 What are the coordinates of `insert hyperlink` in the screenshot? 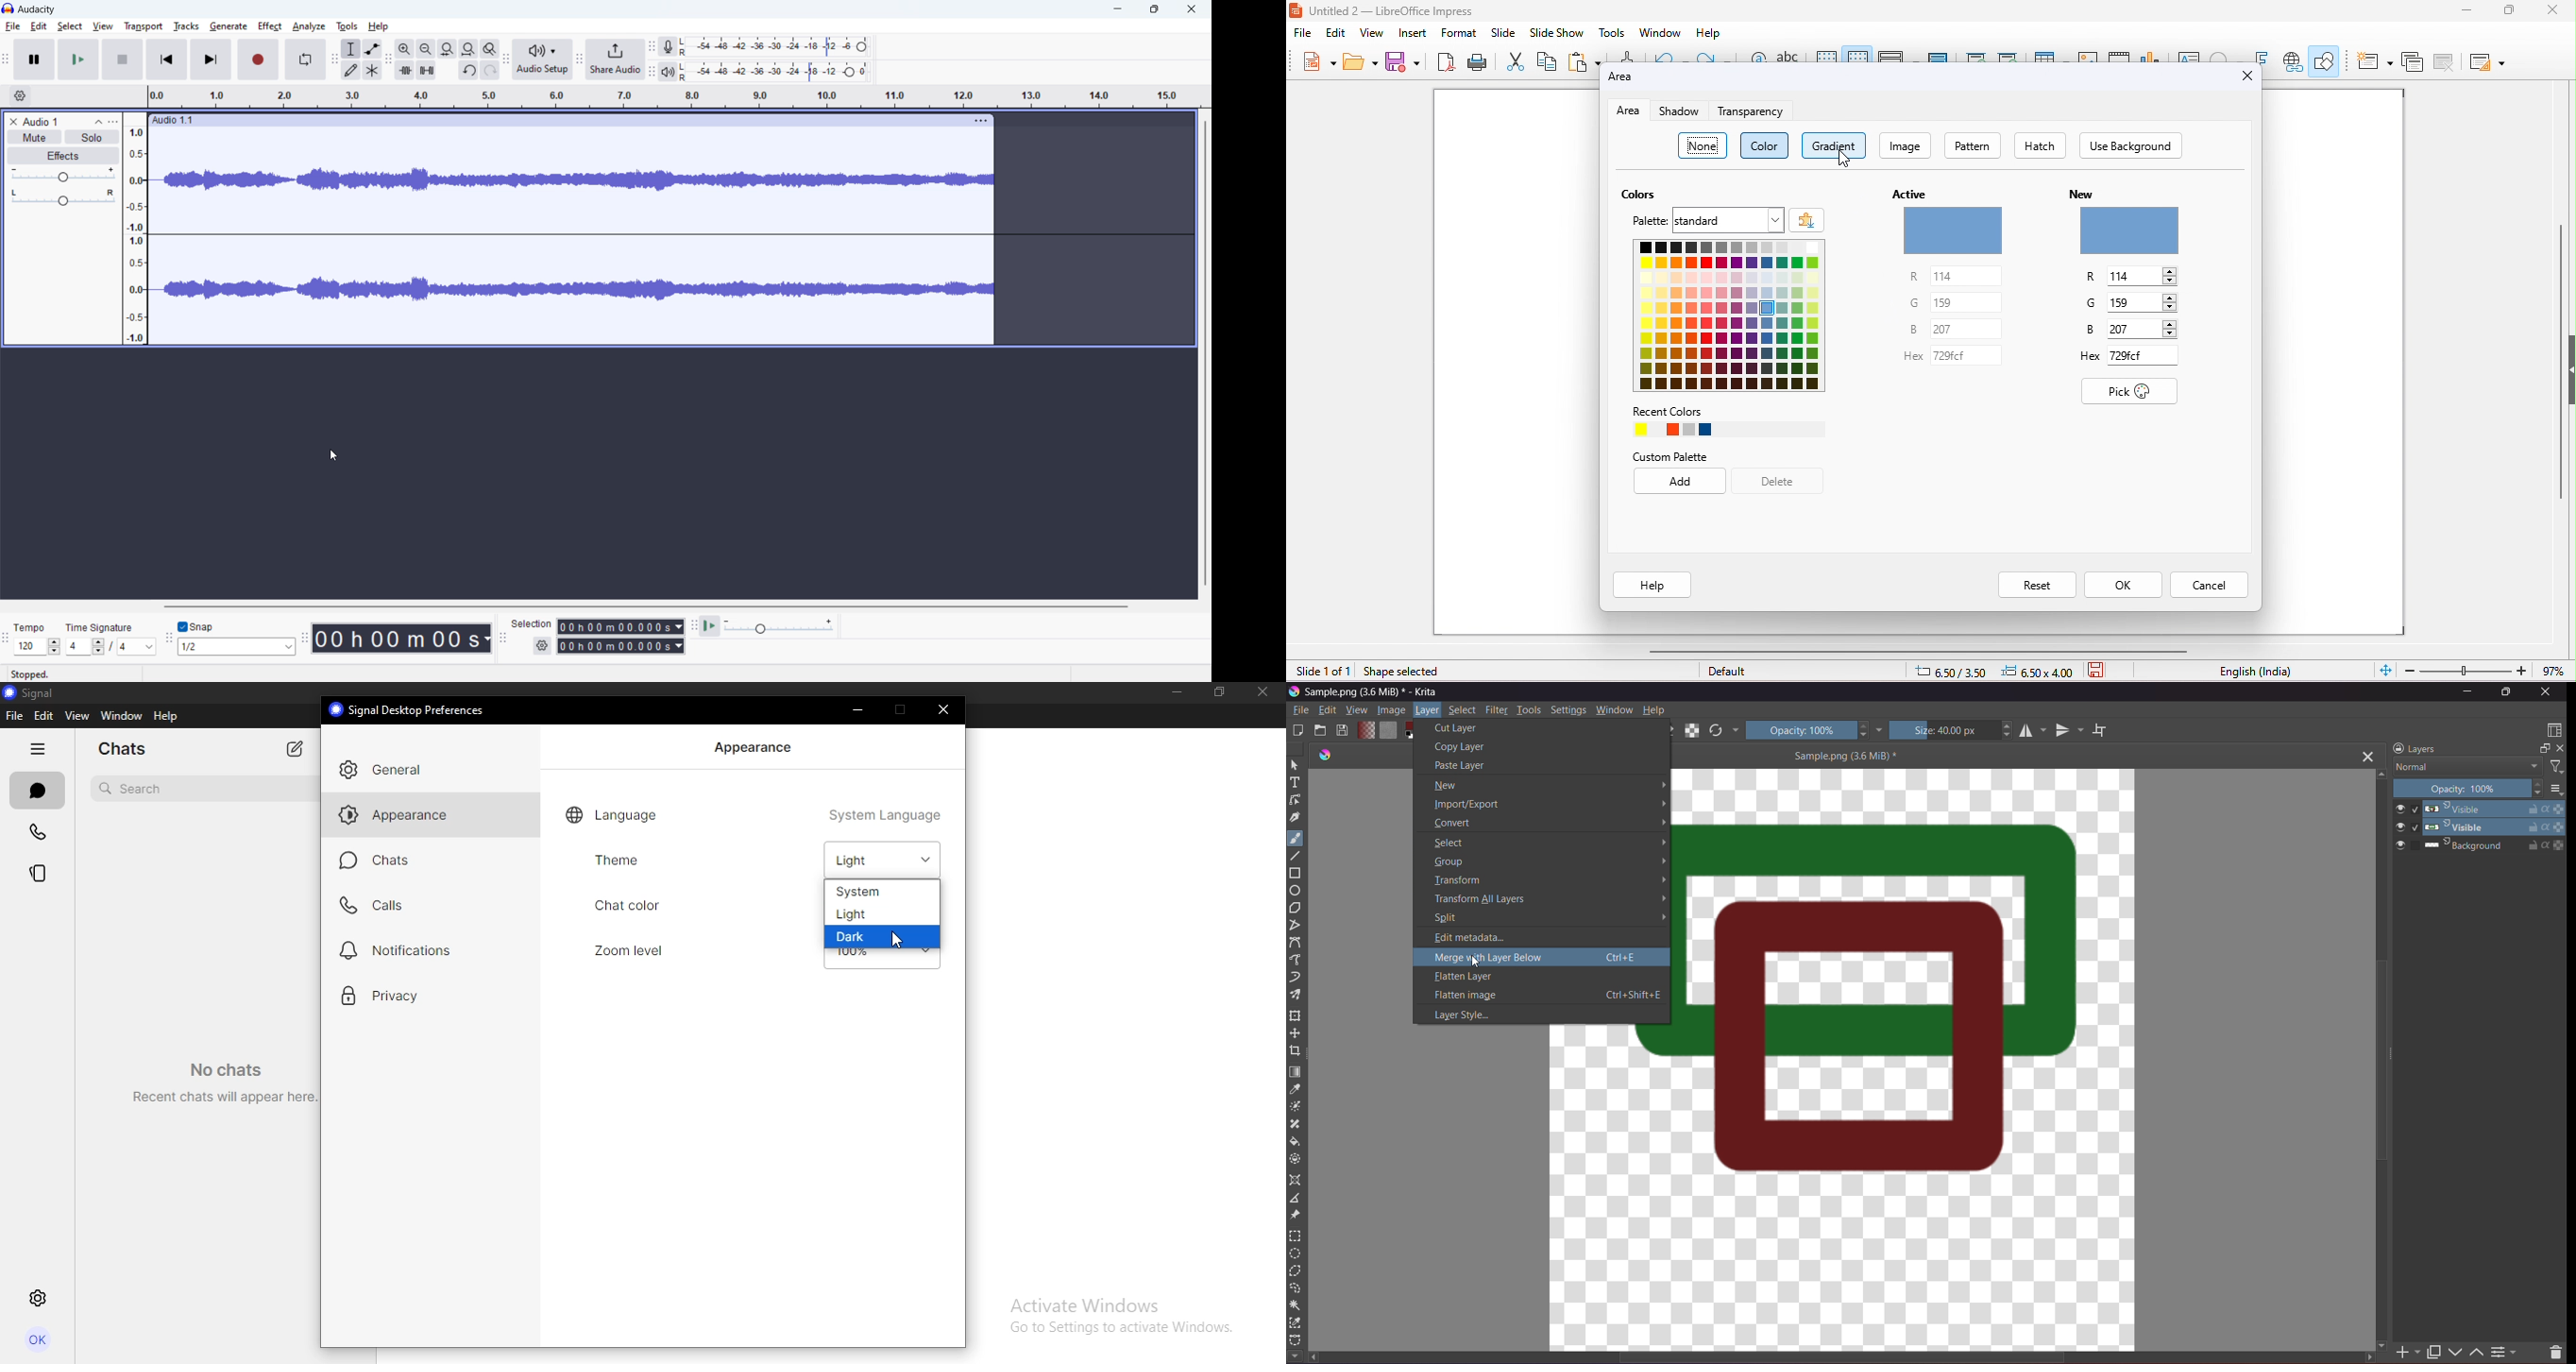 It's located at (2294, 61).